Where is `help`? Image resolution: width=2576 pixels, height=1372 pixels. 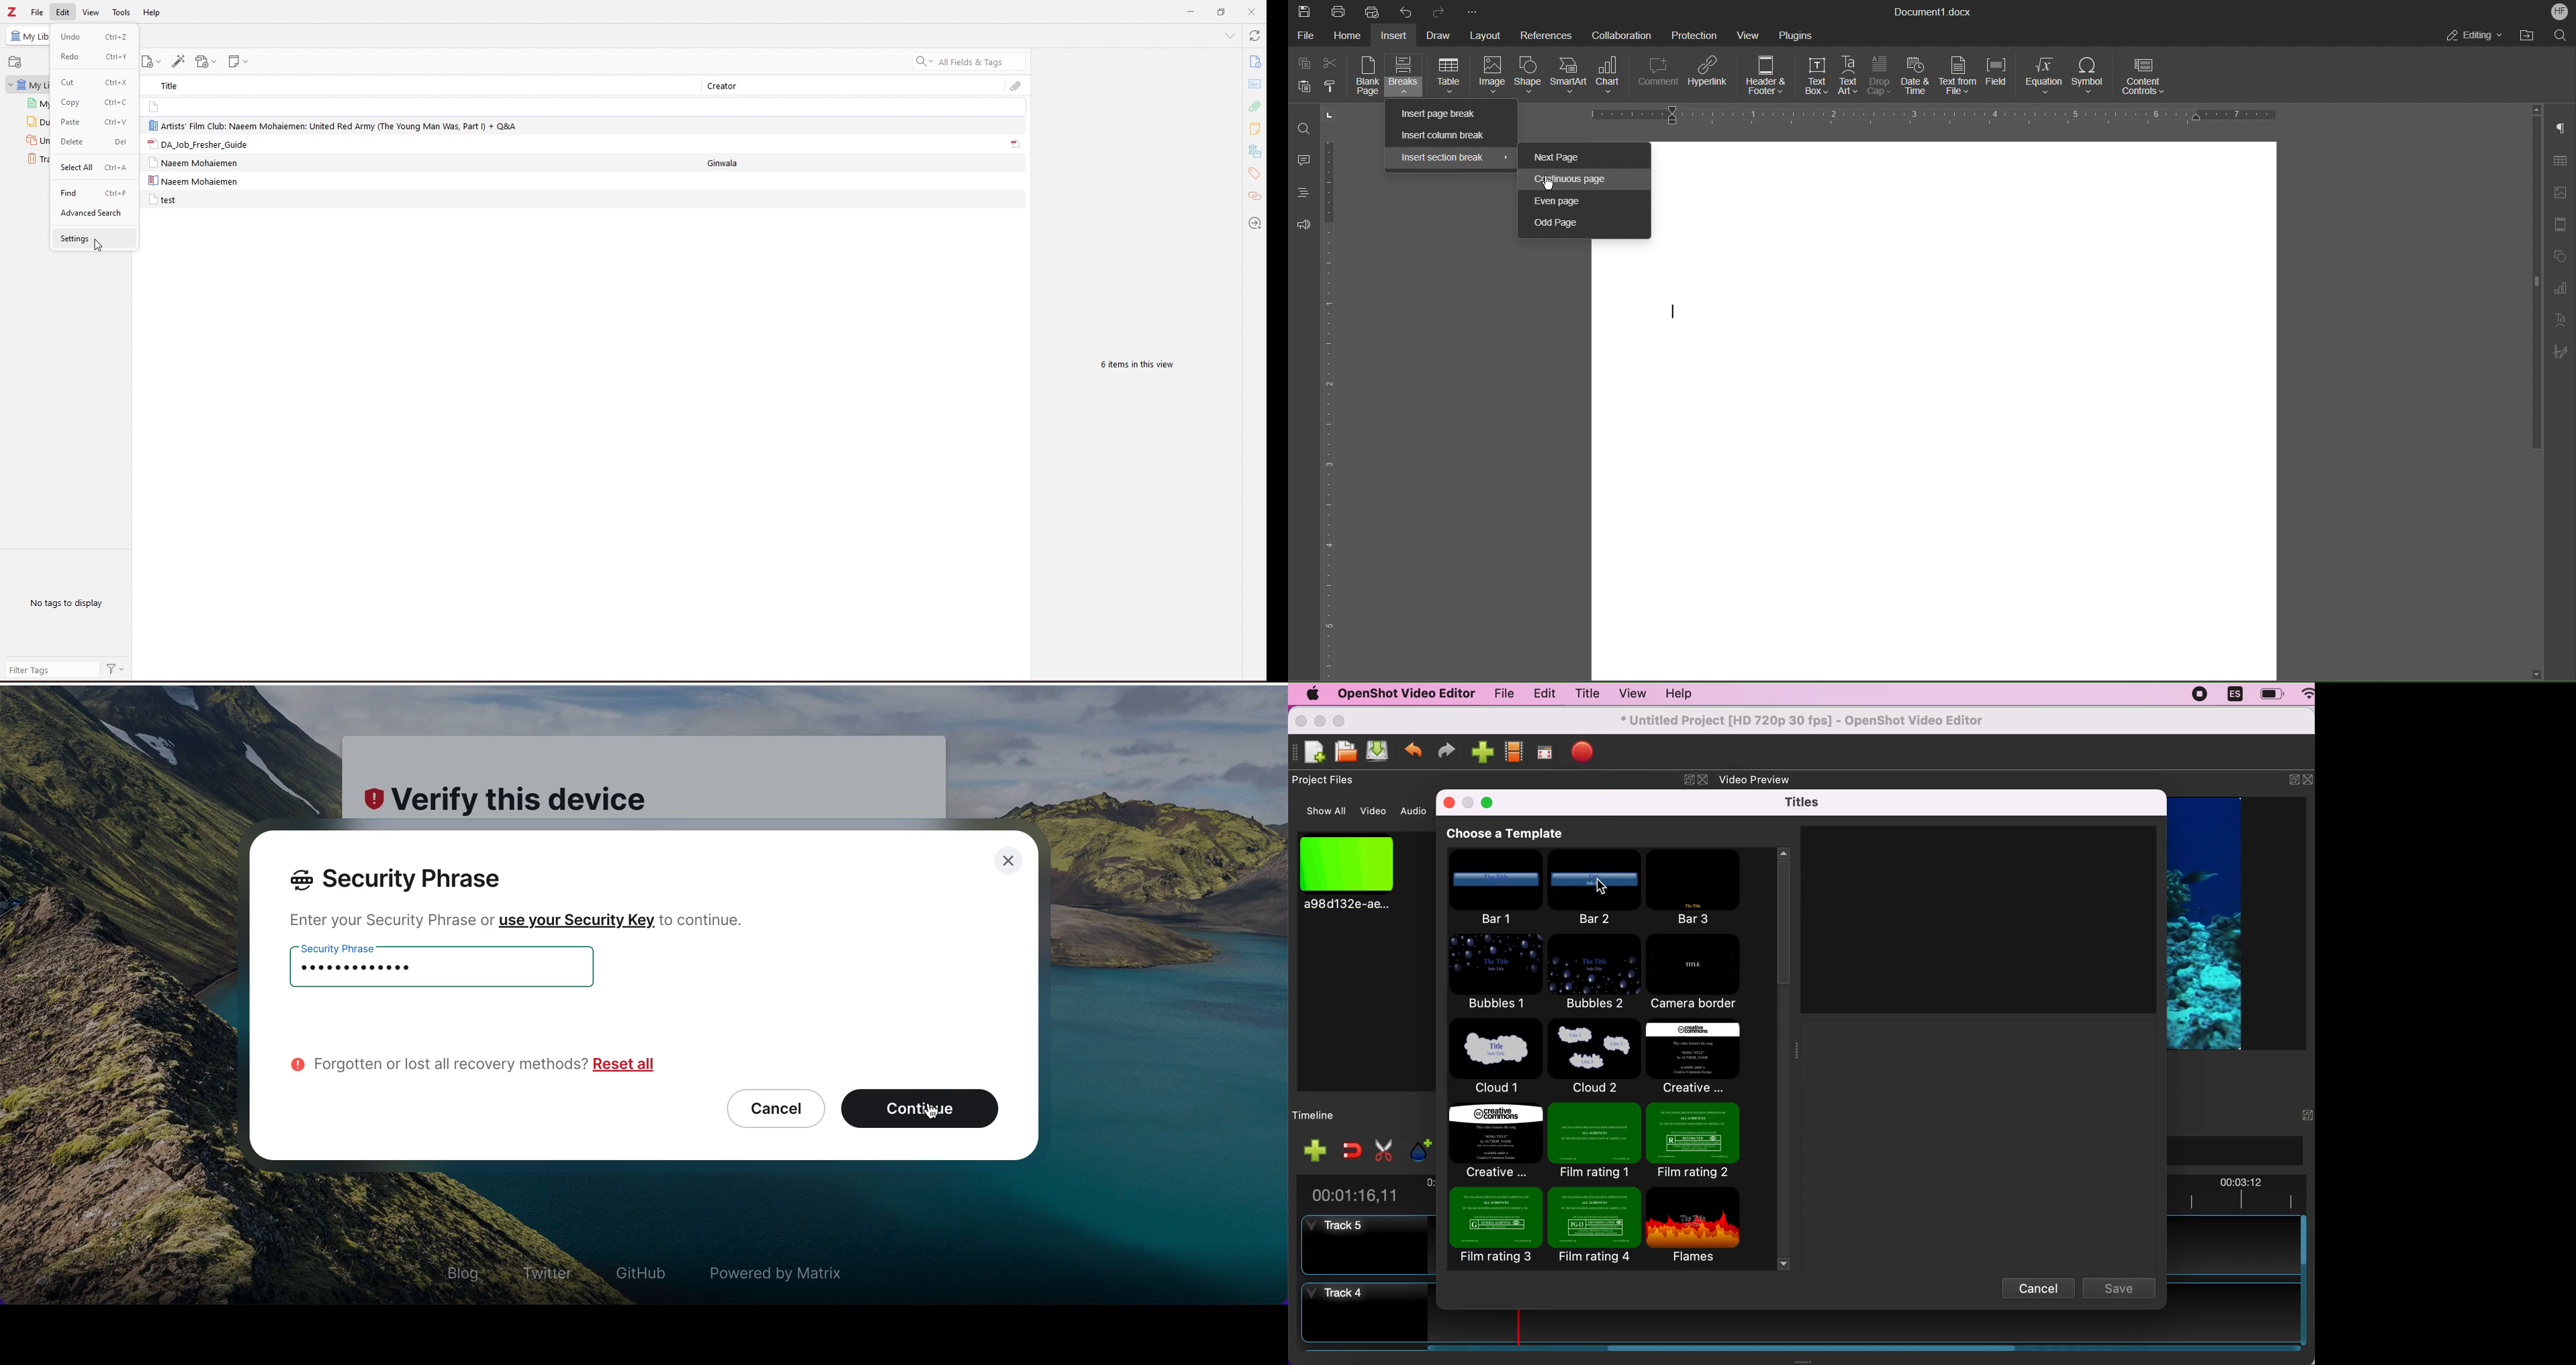
help is located at coordinates (1687, 694).